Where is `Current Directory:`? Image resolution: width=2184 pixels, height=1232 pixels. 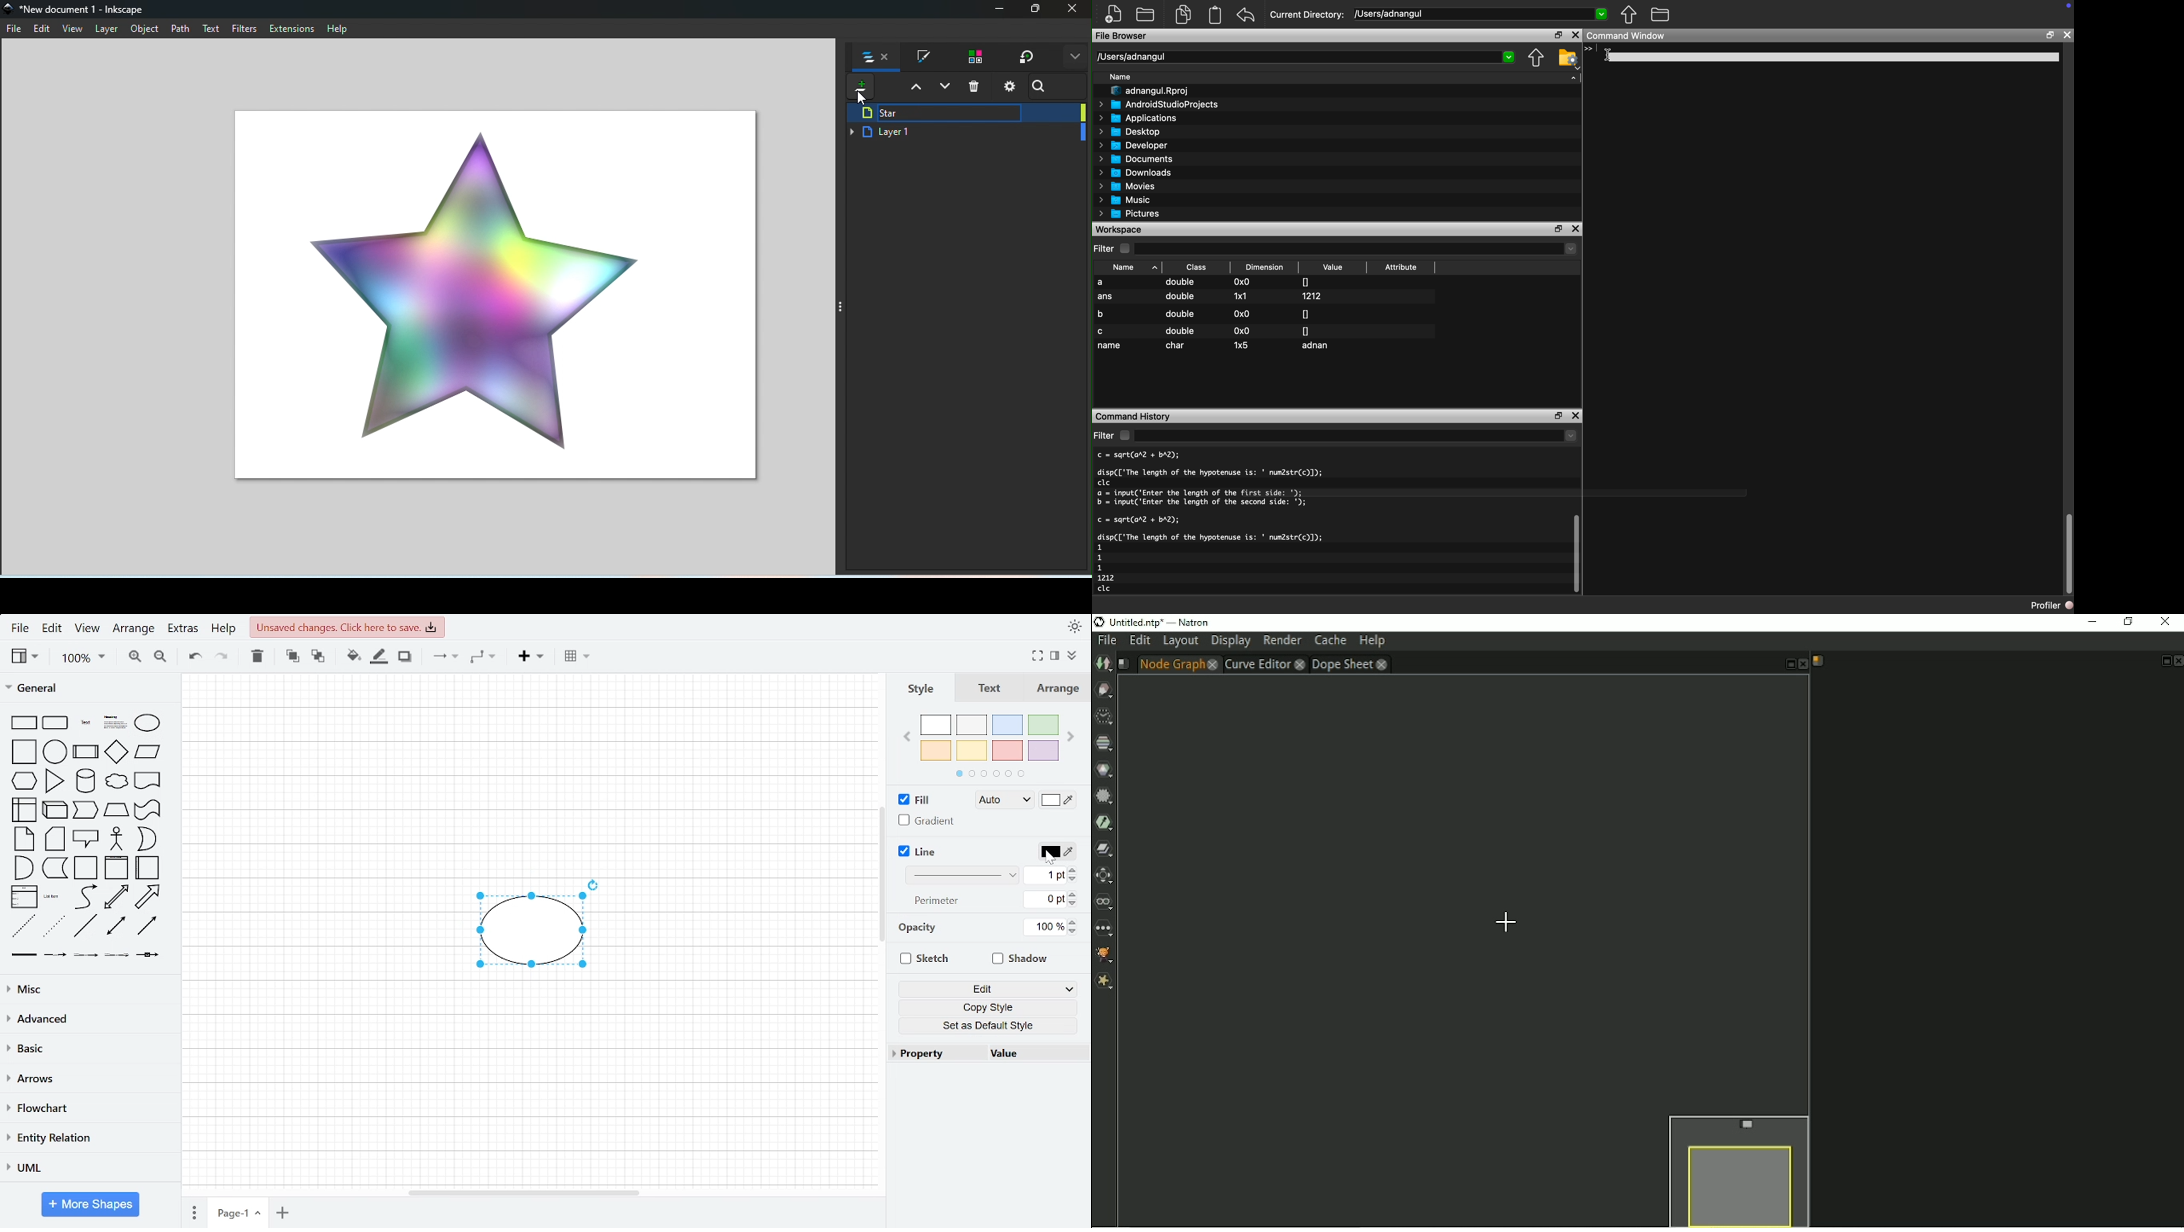 Current Directory: is located at coordinates (1308, 16).